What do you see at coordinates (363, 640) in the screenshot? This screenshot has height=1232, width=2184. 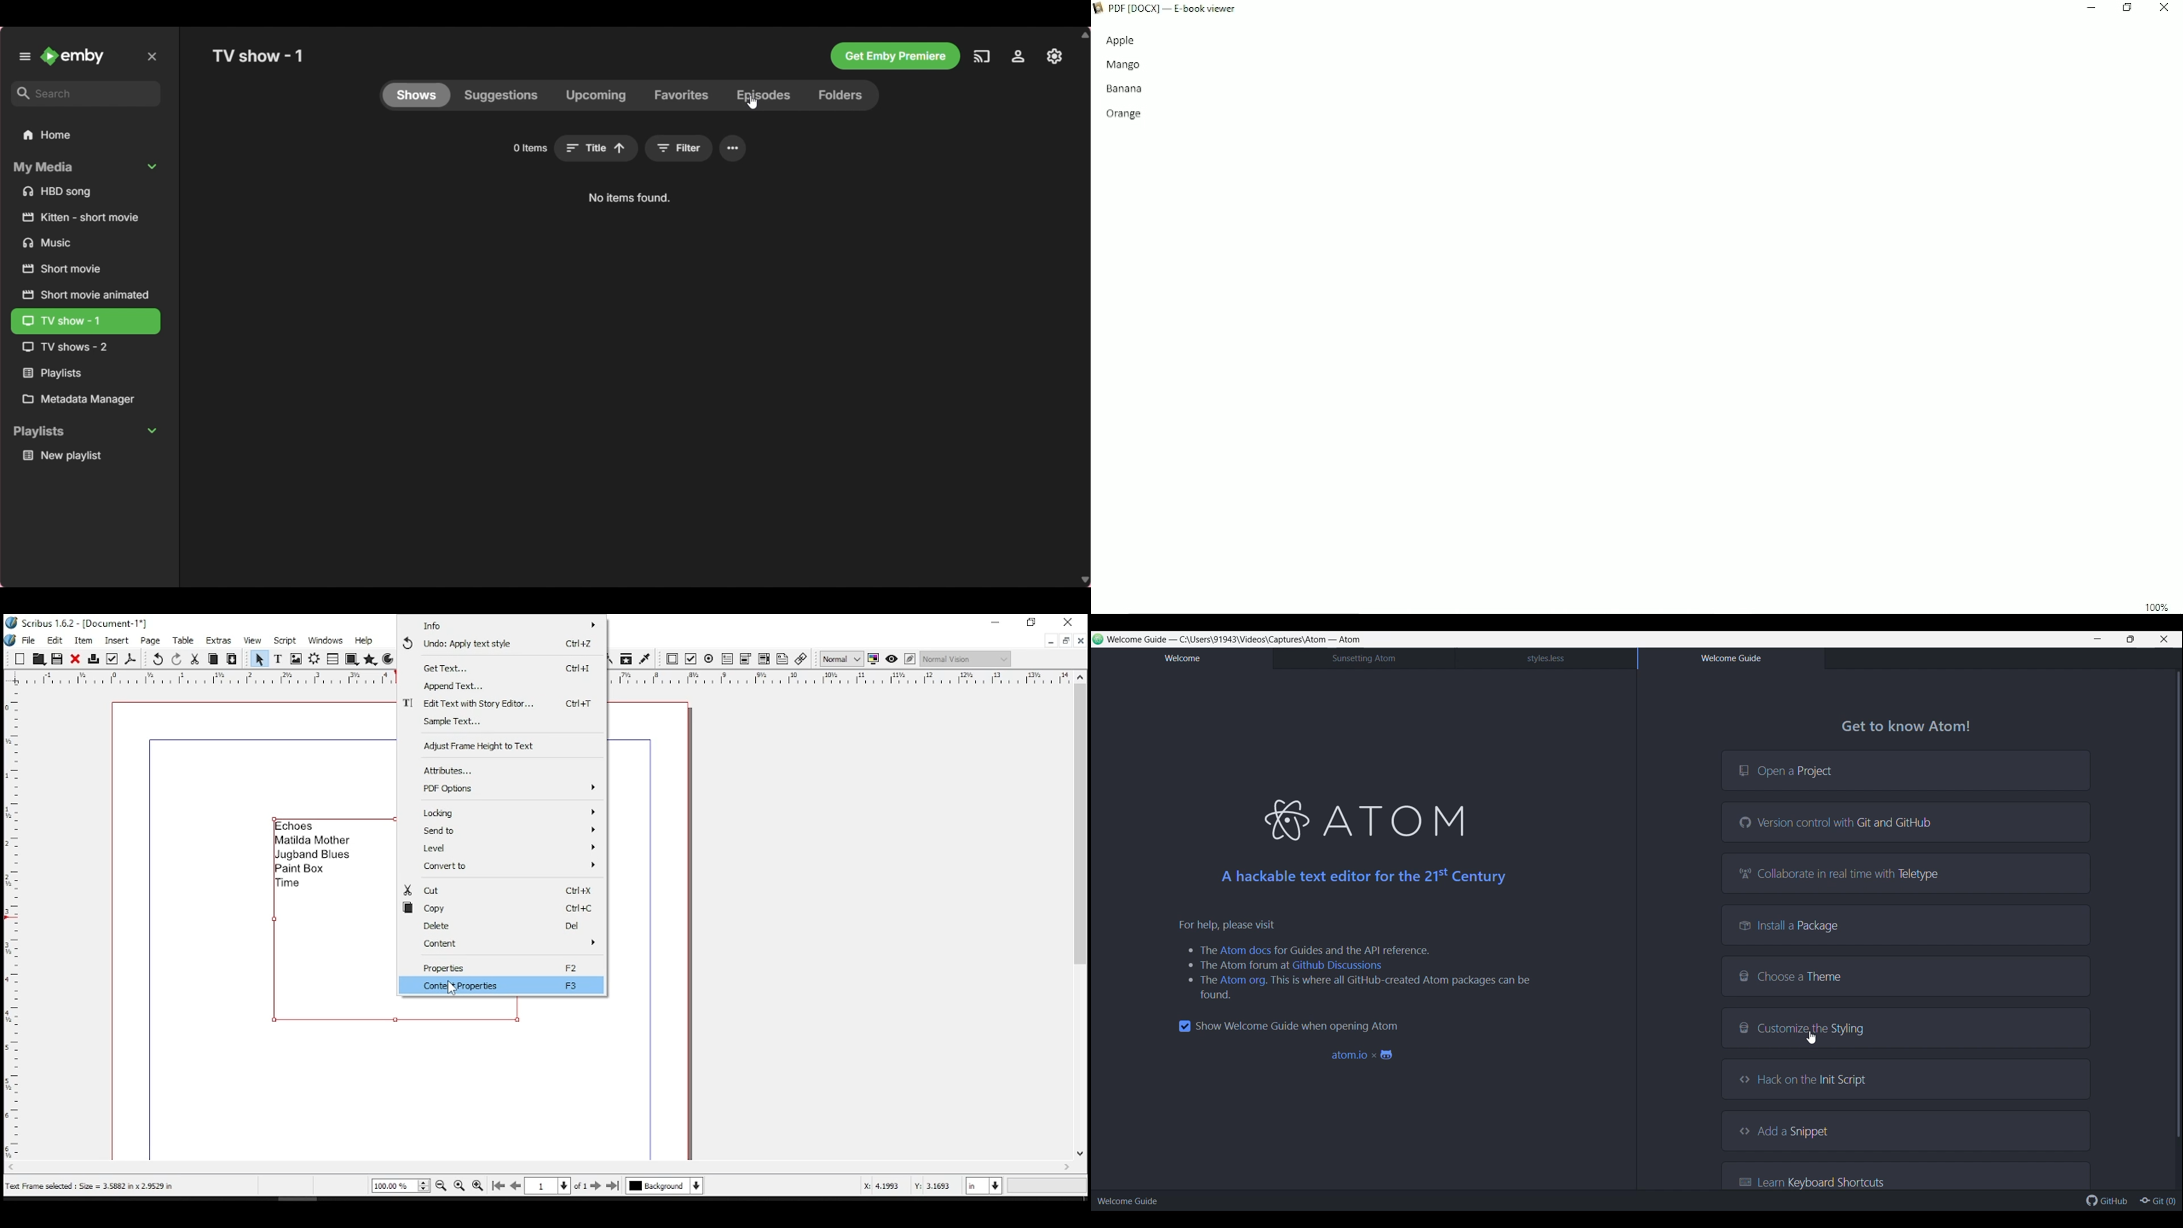 I see `help` at bounding box center [363, 640].